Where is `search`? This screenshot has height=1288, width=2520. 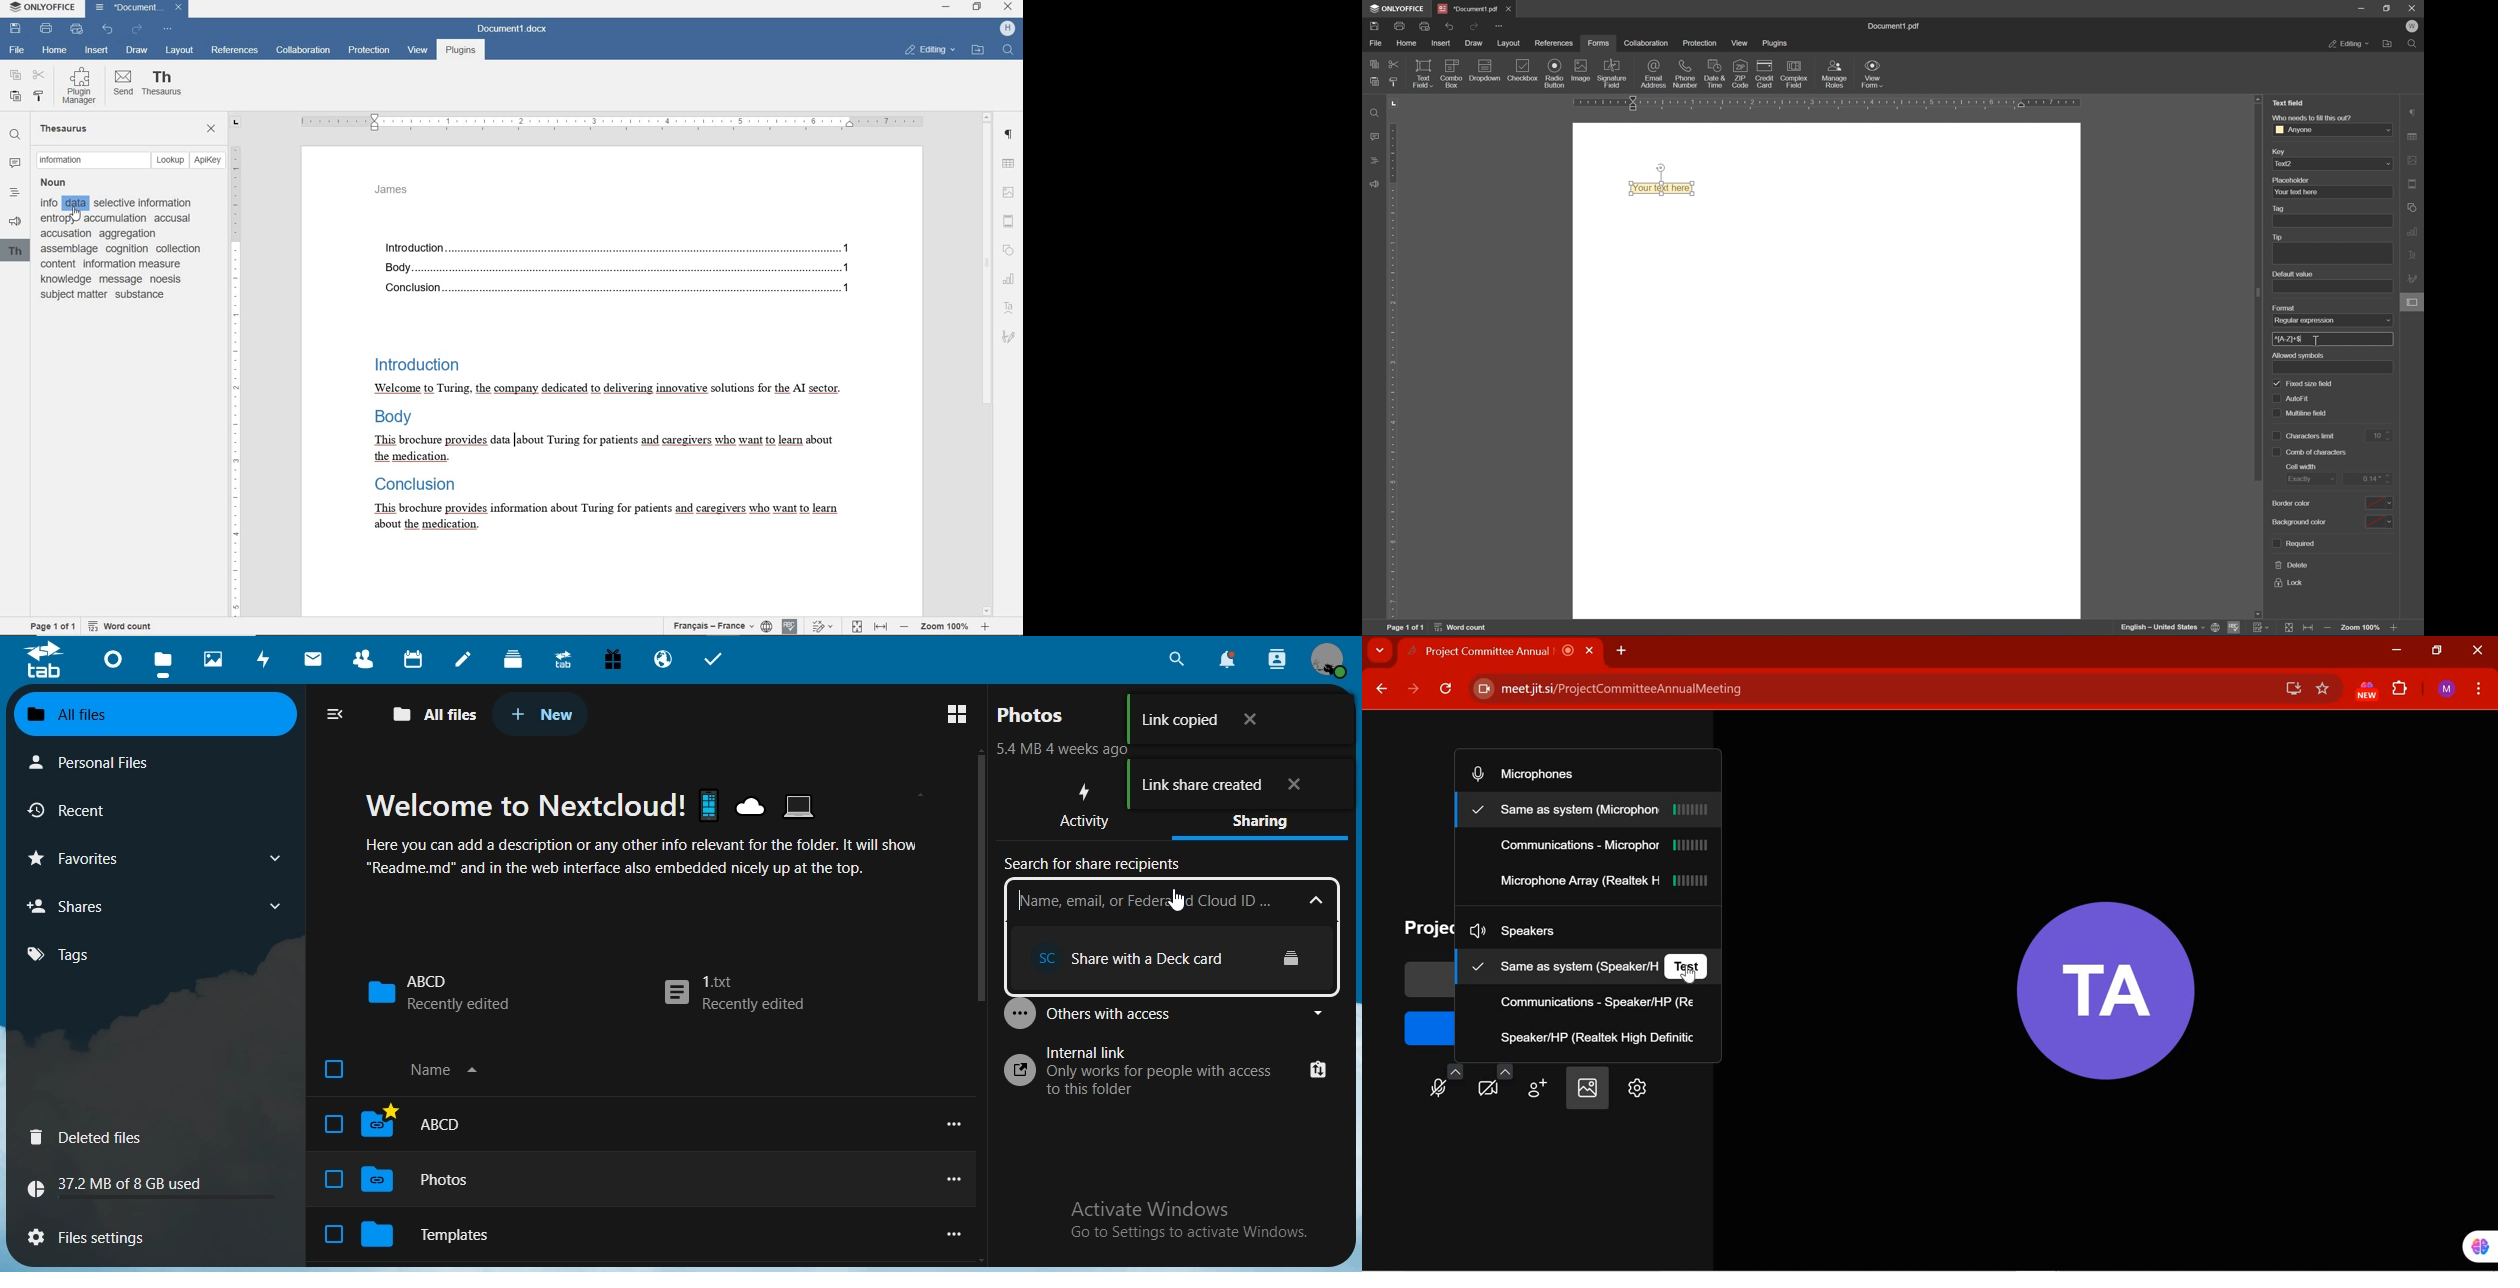
search is located at coordinates (1174, 660).